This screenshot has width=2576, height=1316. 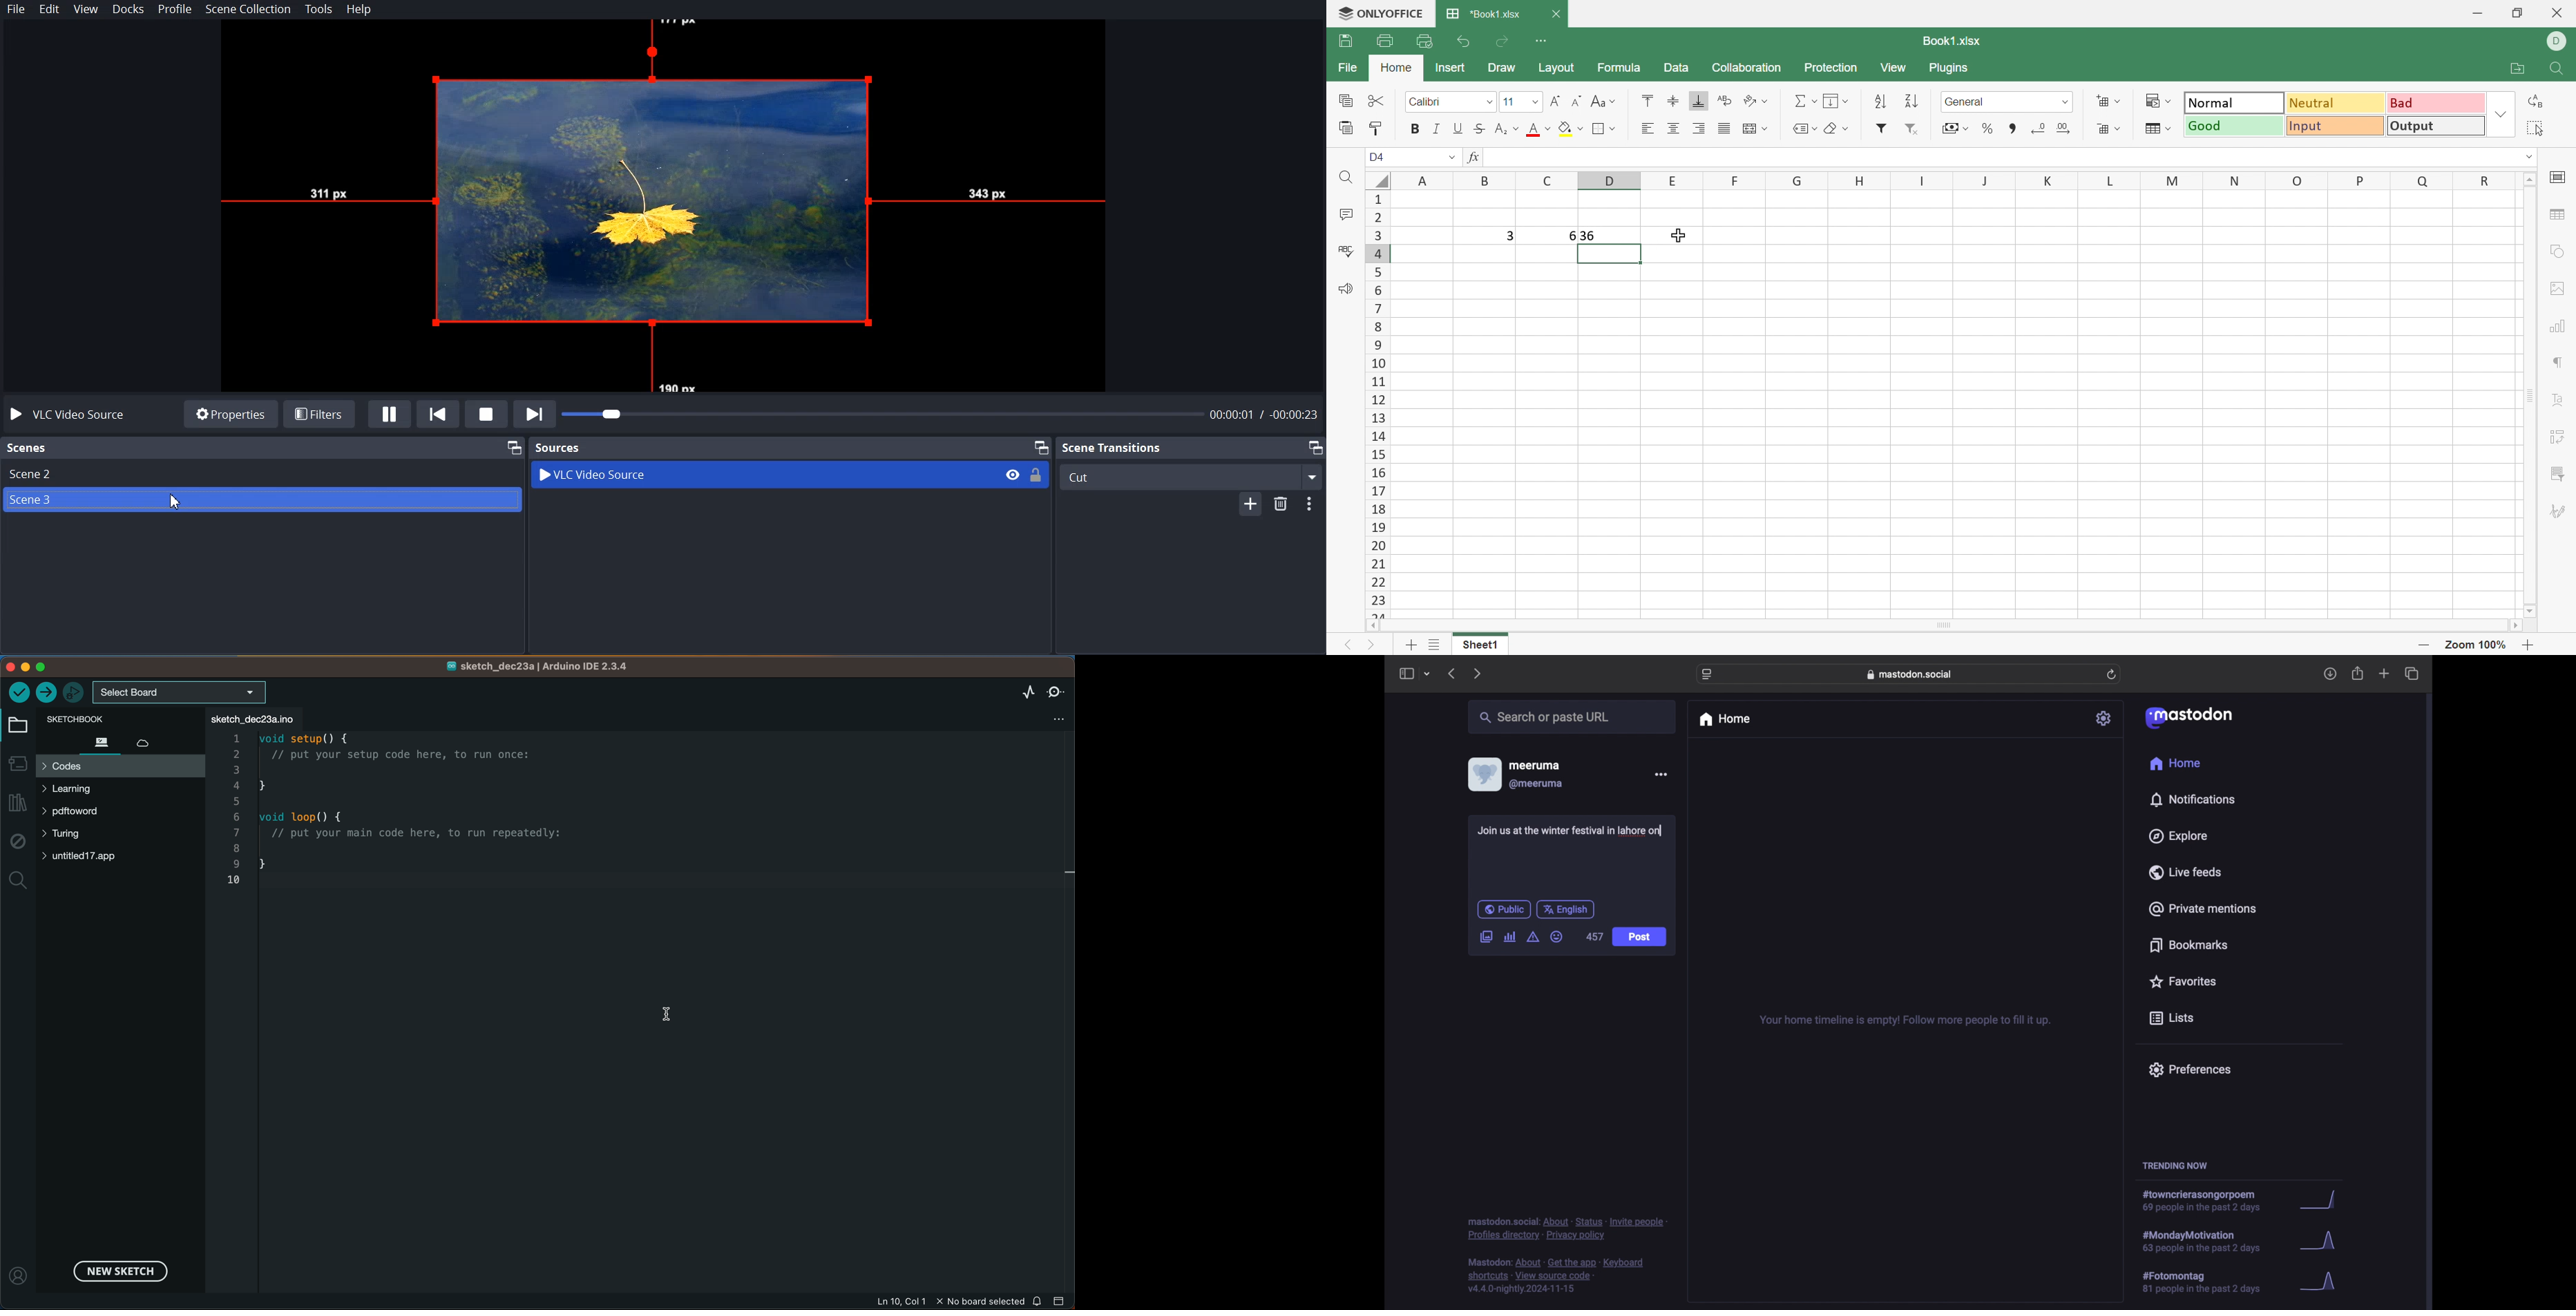 I want to click on files, so click(x=100, y=741).